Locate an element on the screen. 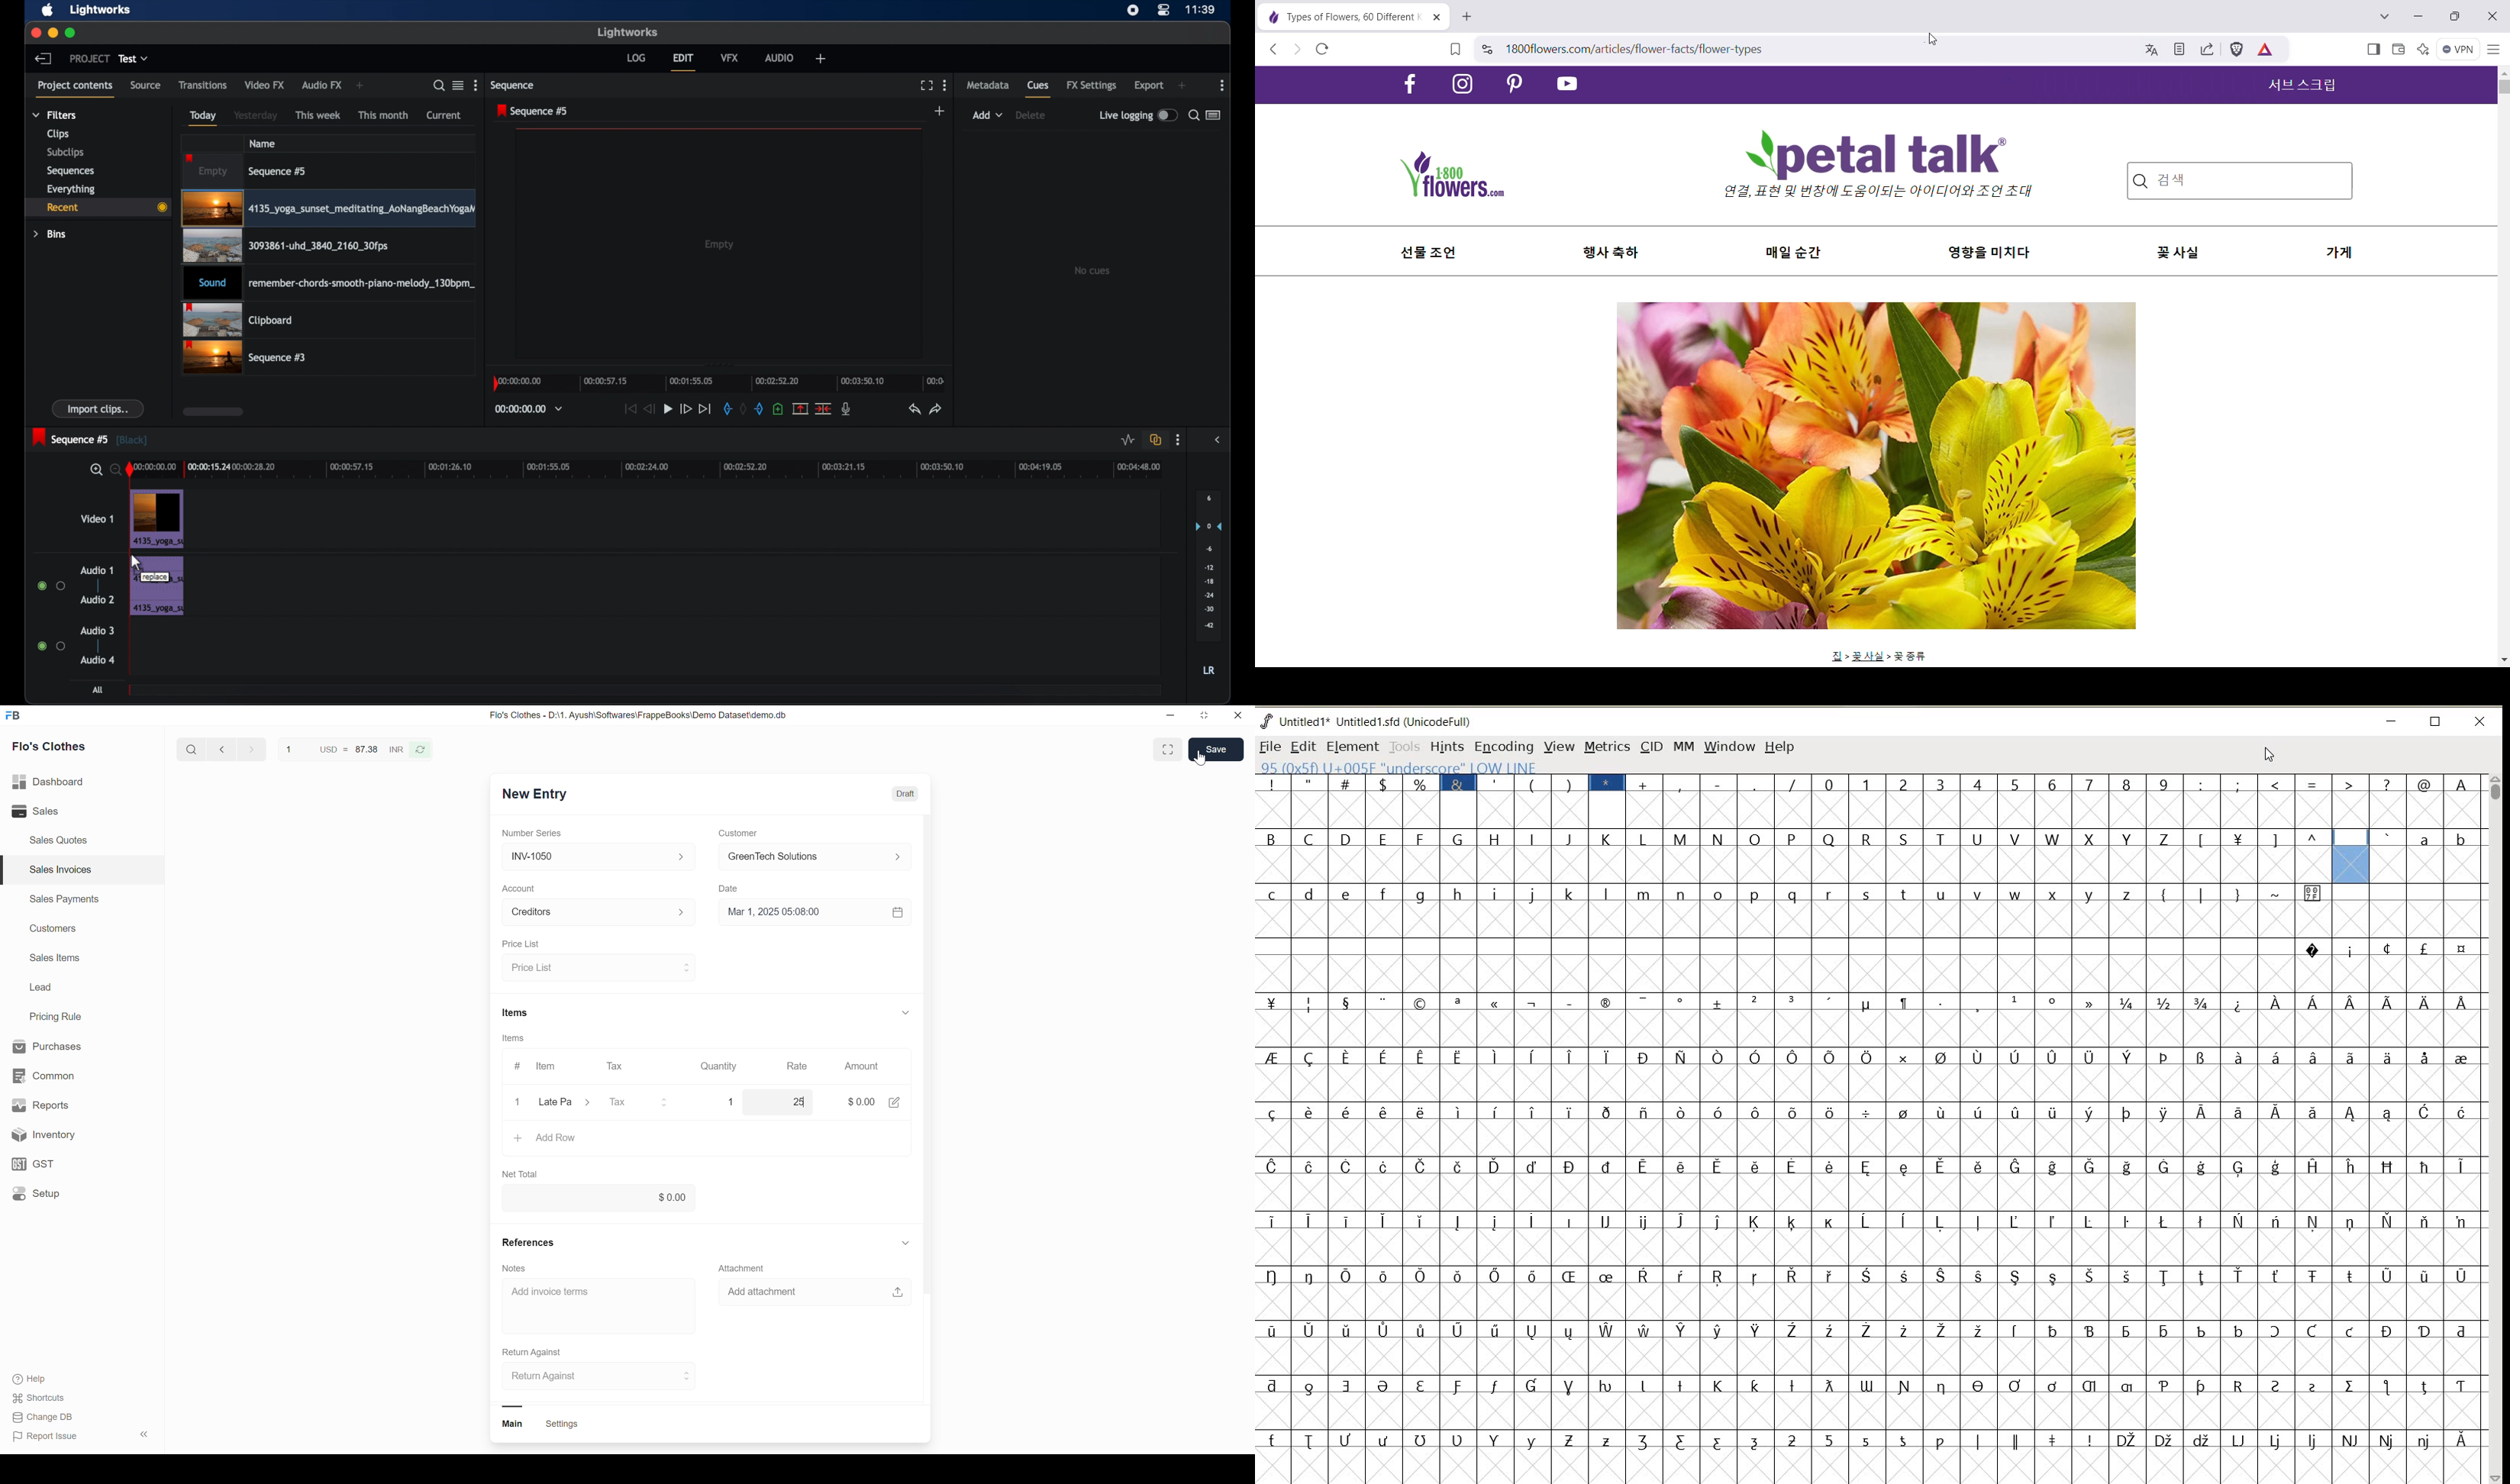  Frappe Book logo is located at coordinates (16, 717).